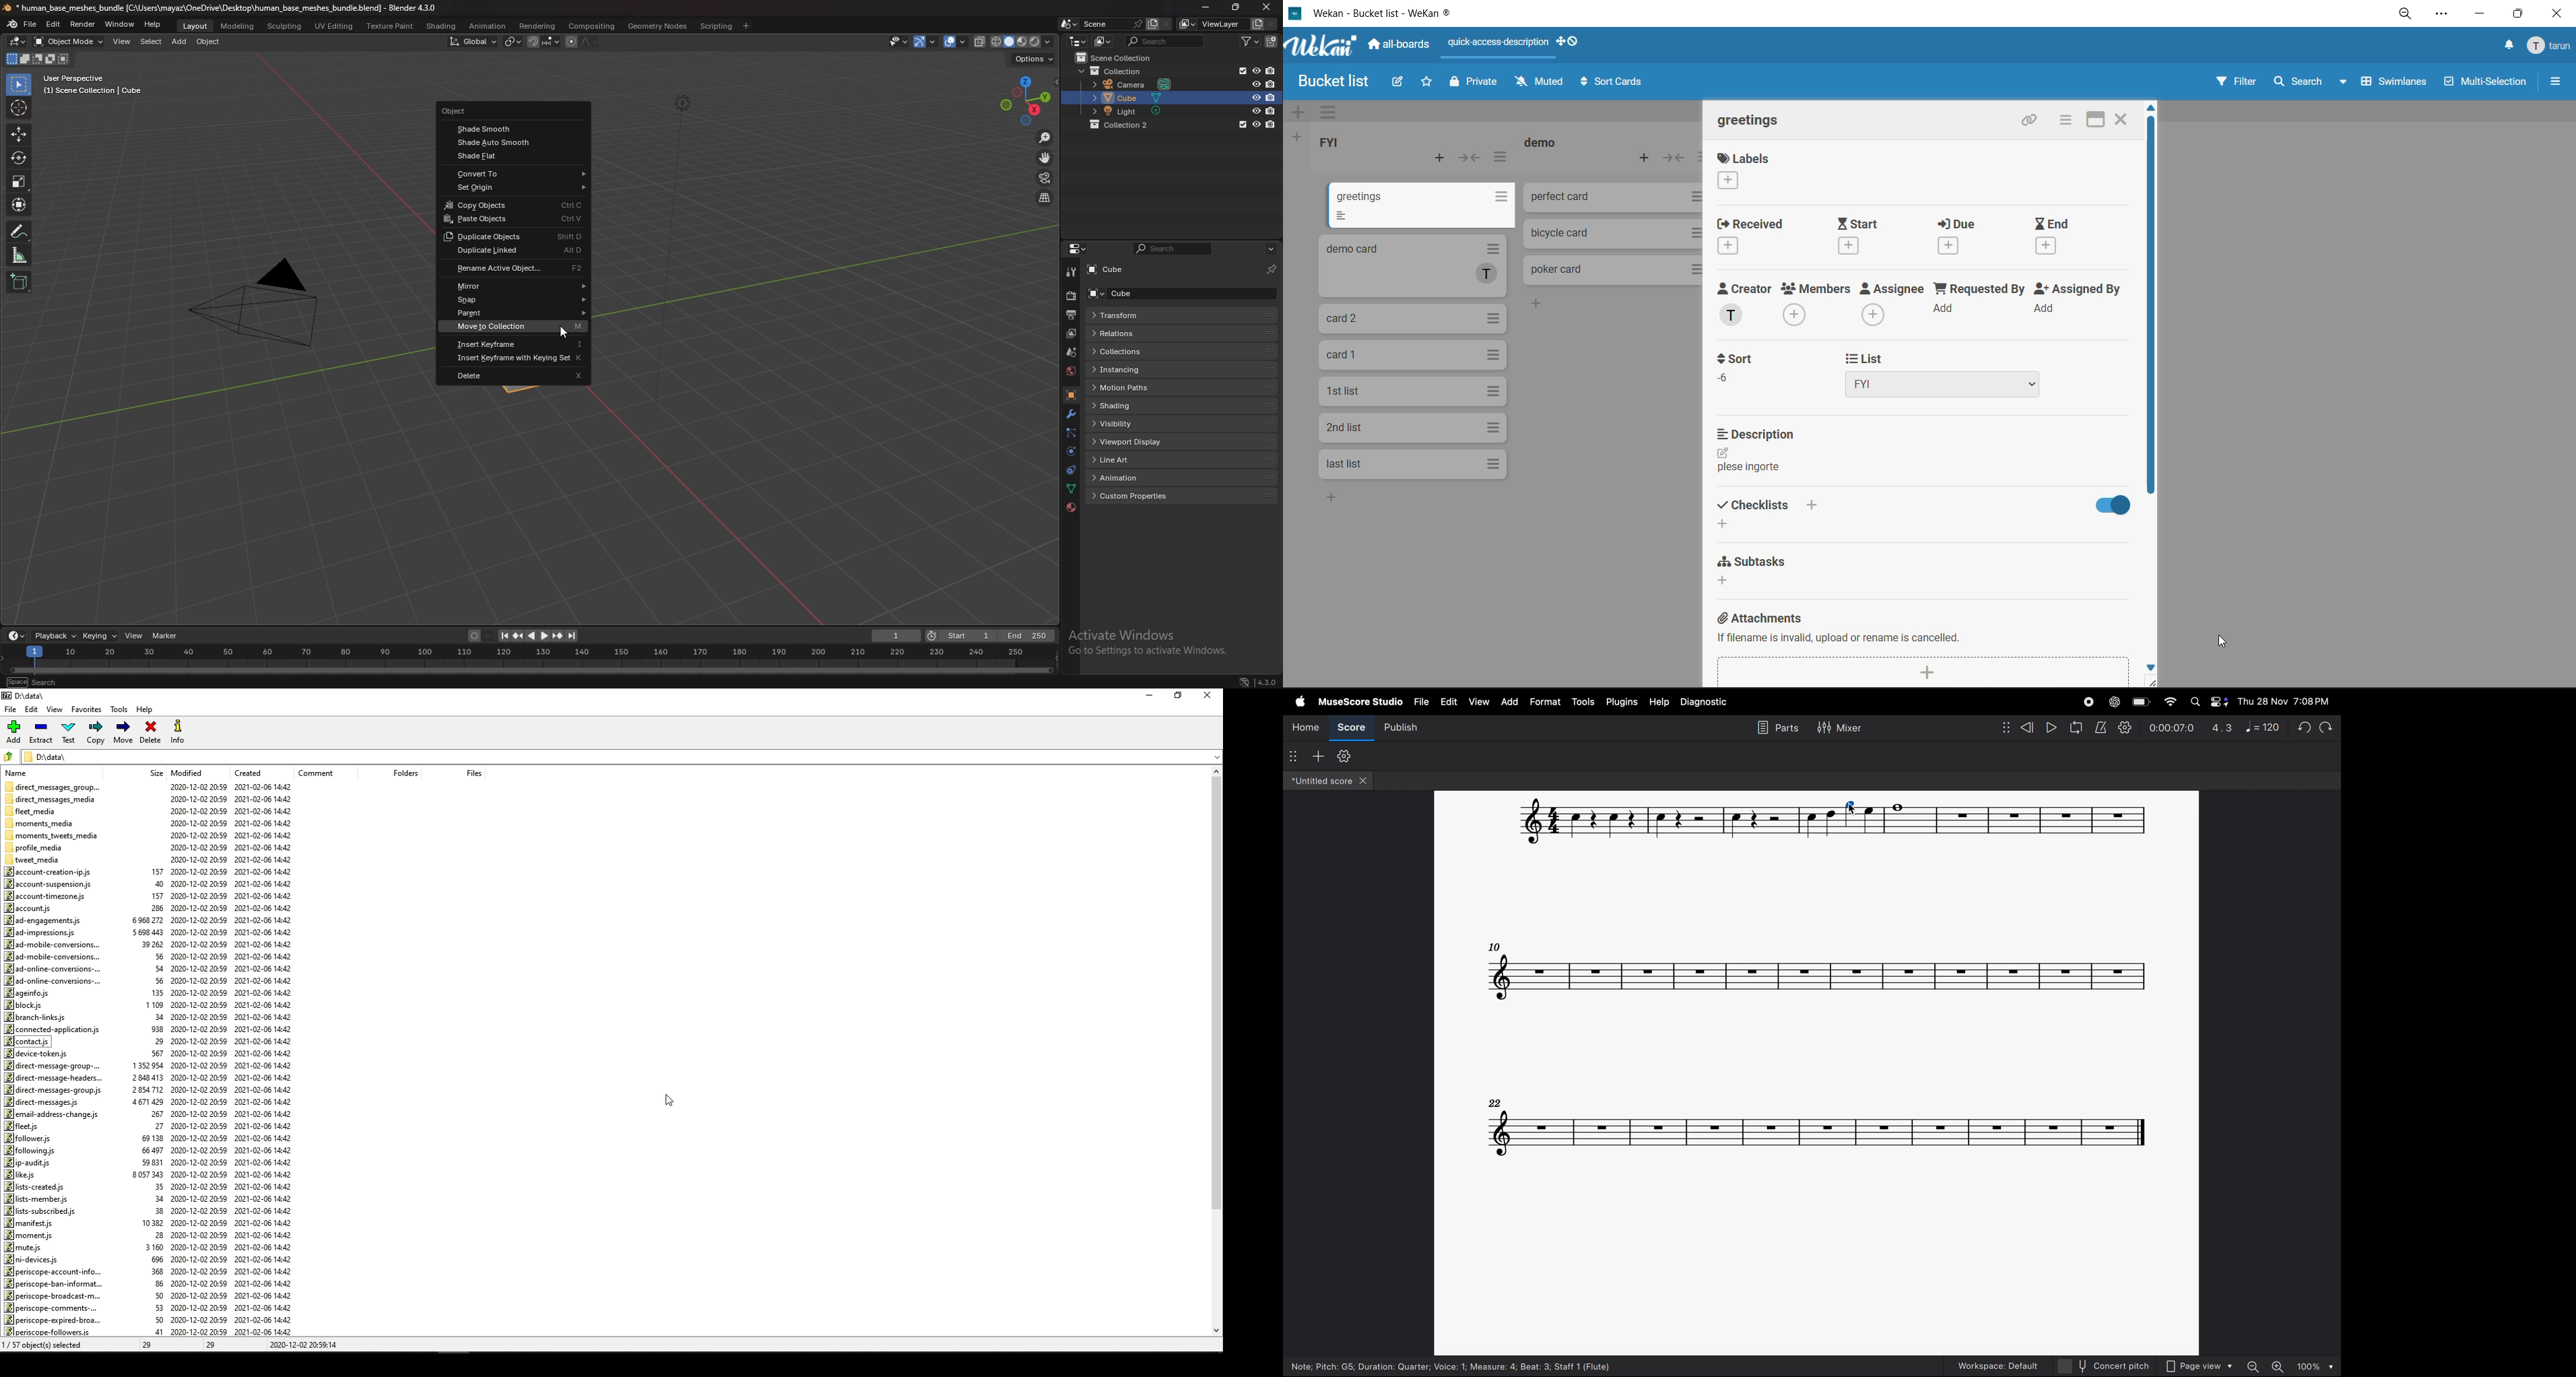 This screenshot has height=1400, width=2576. Describe the element at coordinates (1241, 124) in the screenshot. I see `exclude from view layer` at that location.